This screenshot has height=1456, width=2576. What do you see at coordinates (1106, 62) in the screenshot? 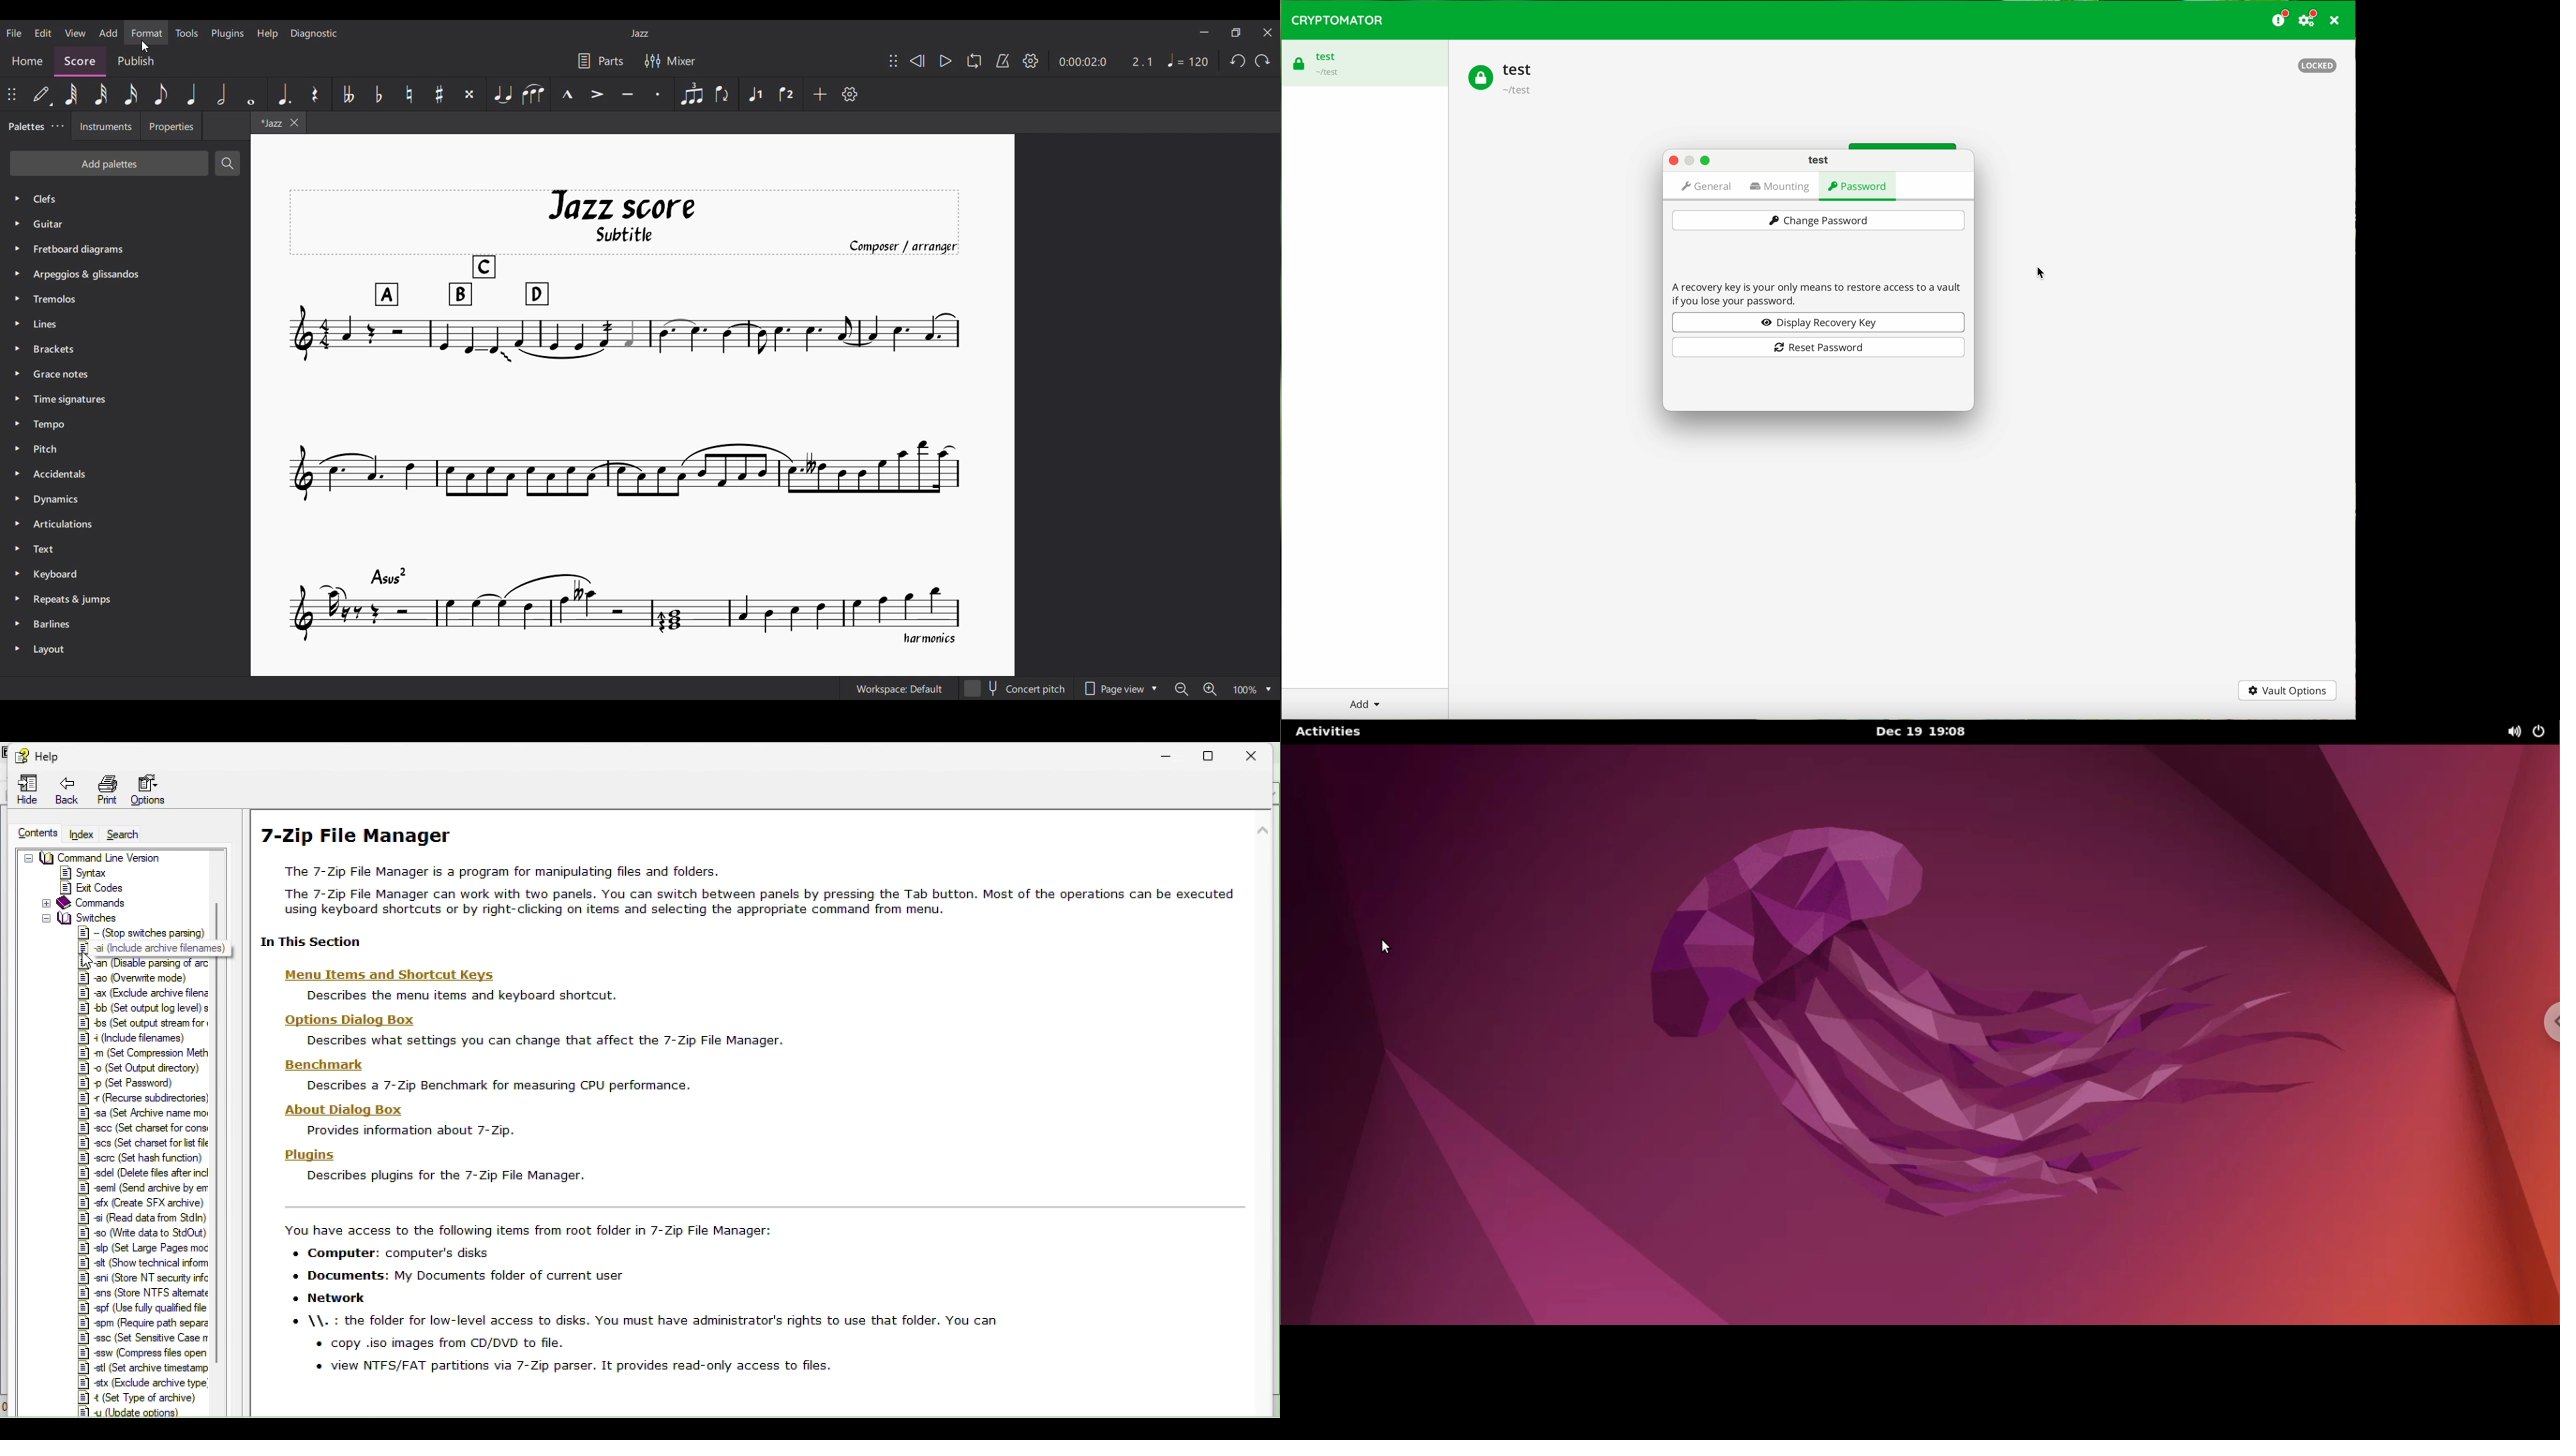
I see `Duration and ratio` at bounding box center [1106, 62].